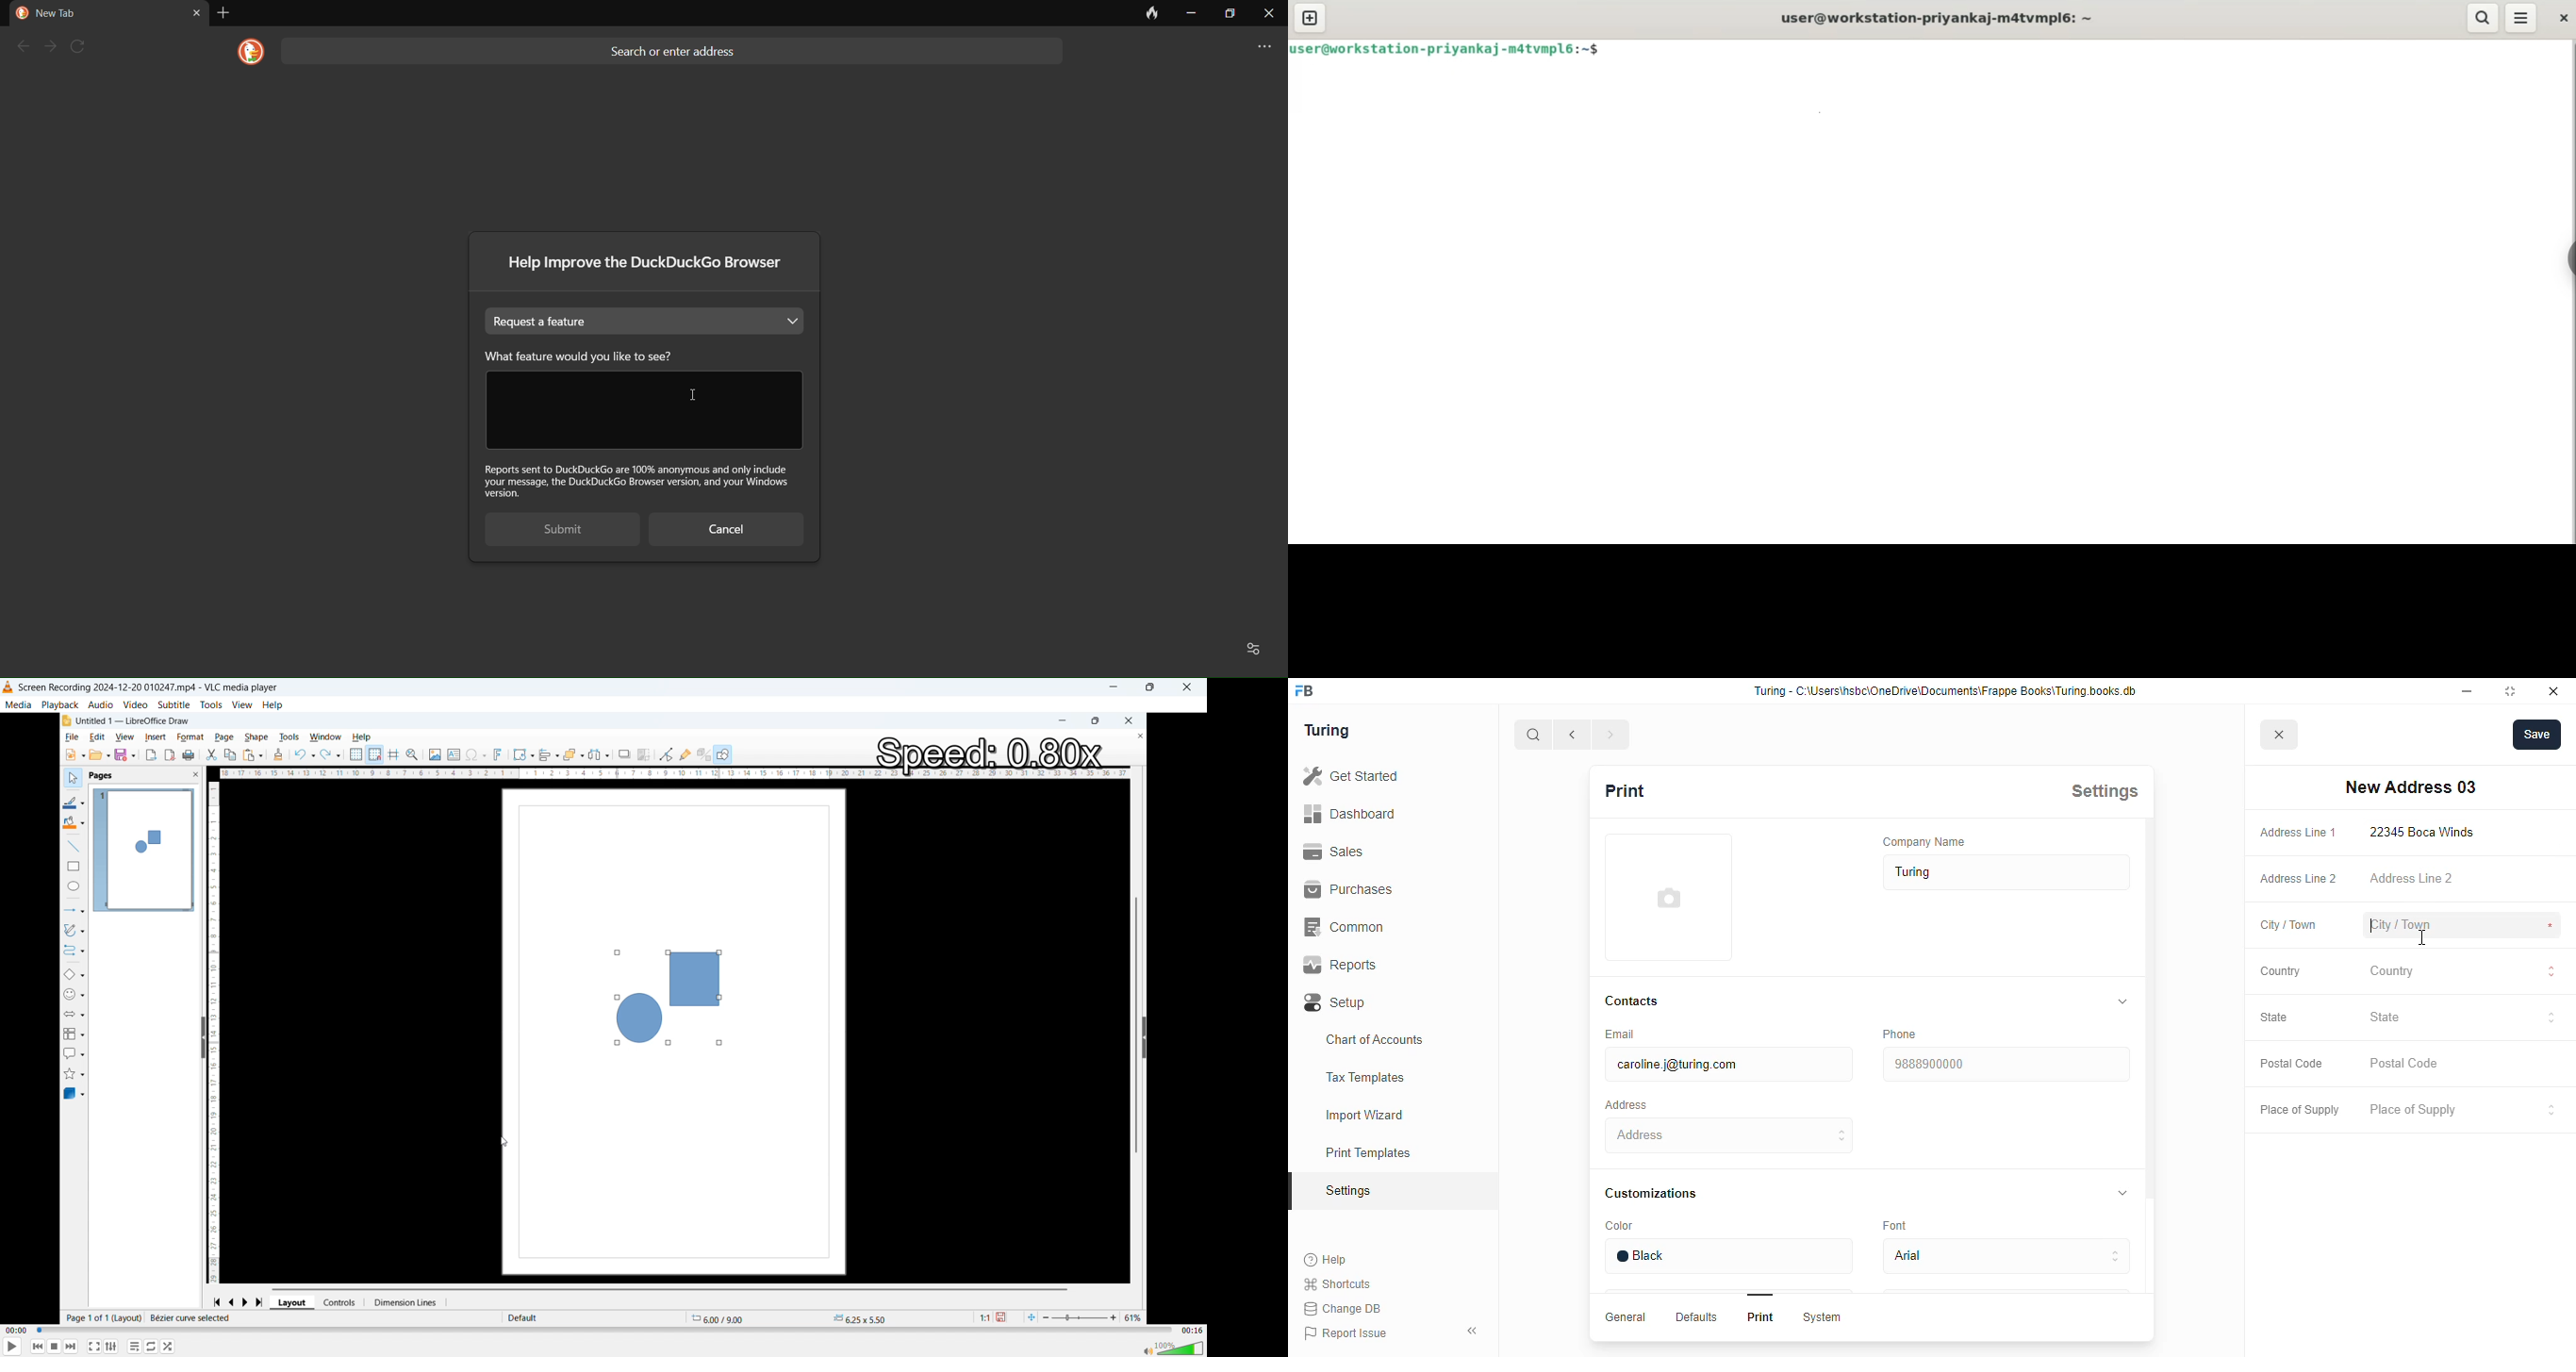  What do you see at coordinates (1375, 1039) in the screenshot?
I see `chart of accounts` at bounding box center [1375, 1039].